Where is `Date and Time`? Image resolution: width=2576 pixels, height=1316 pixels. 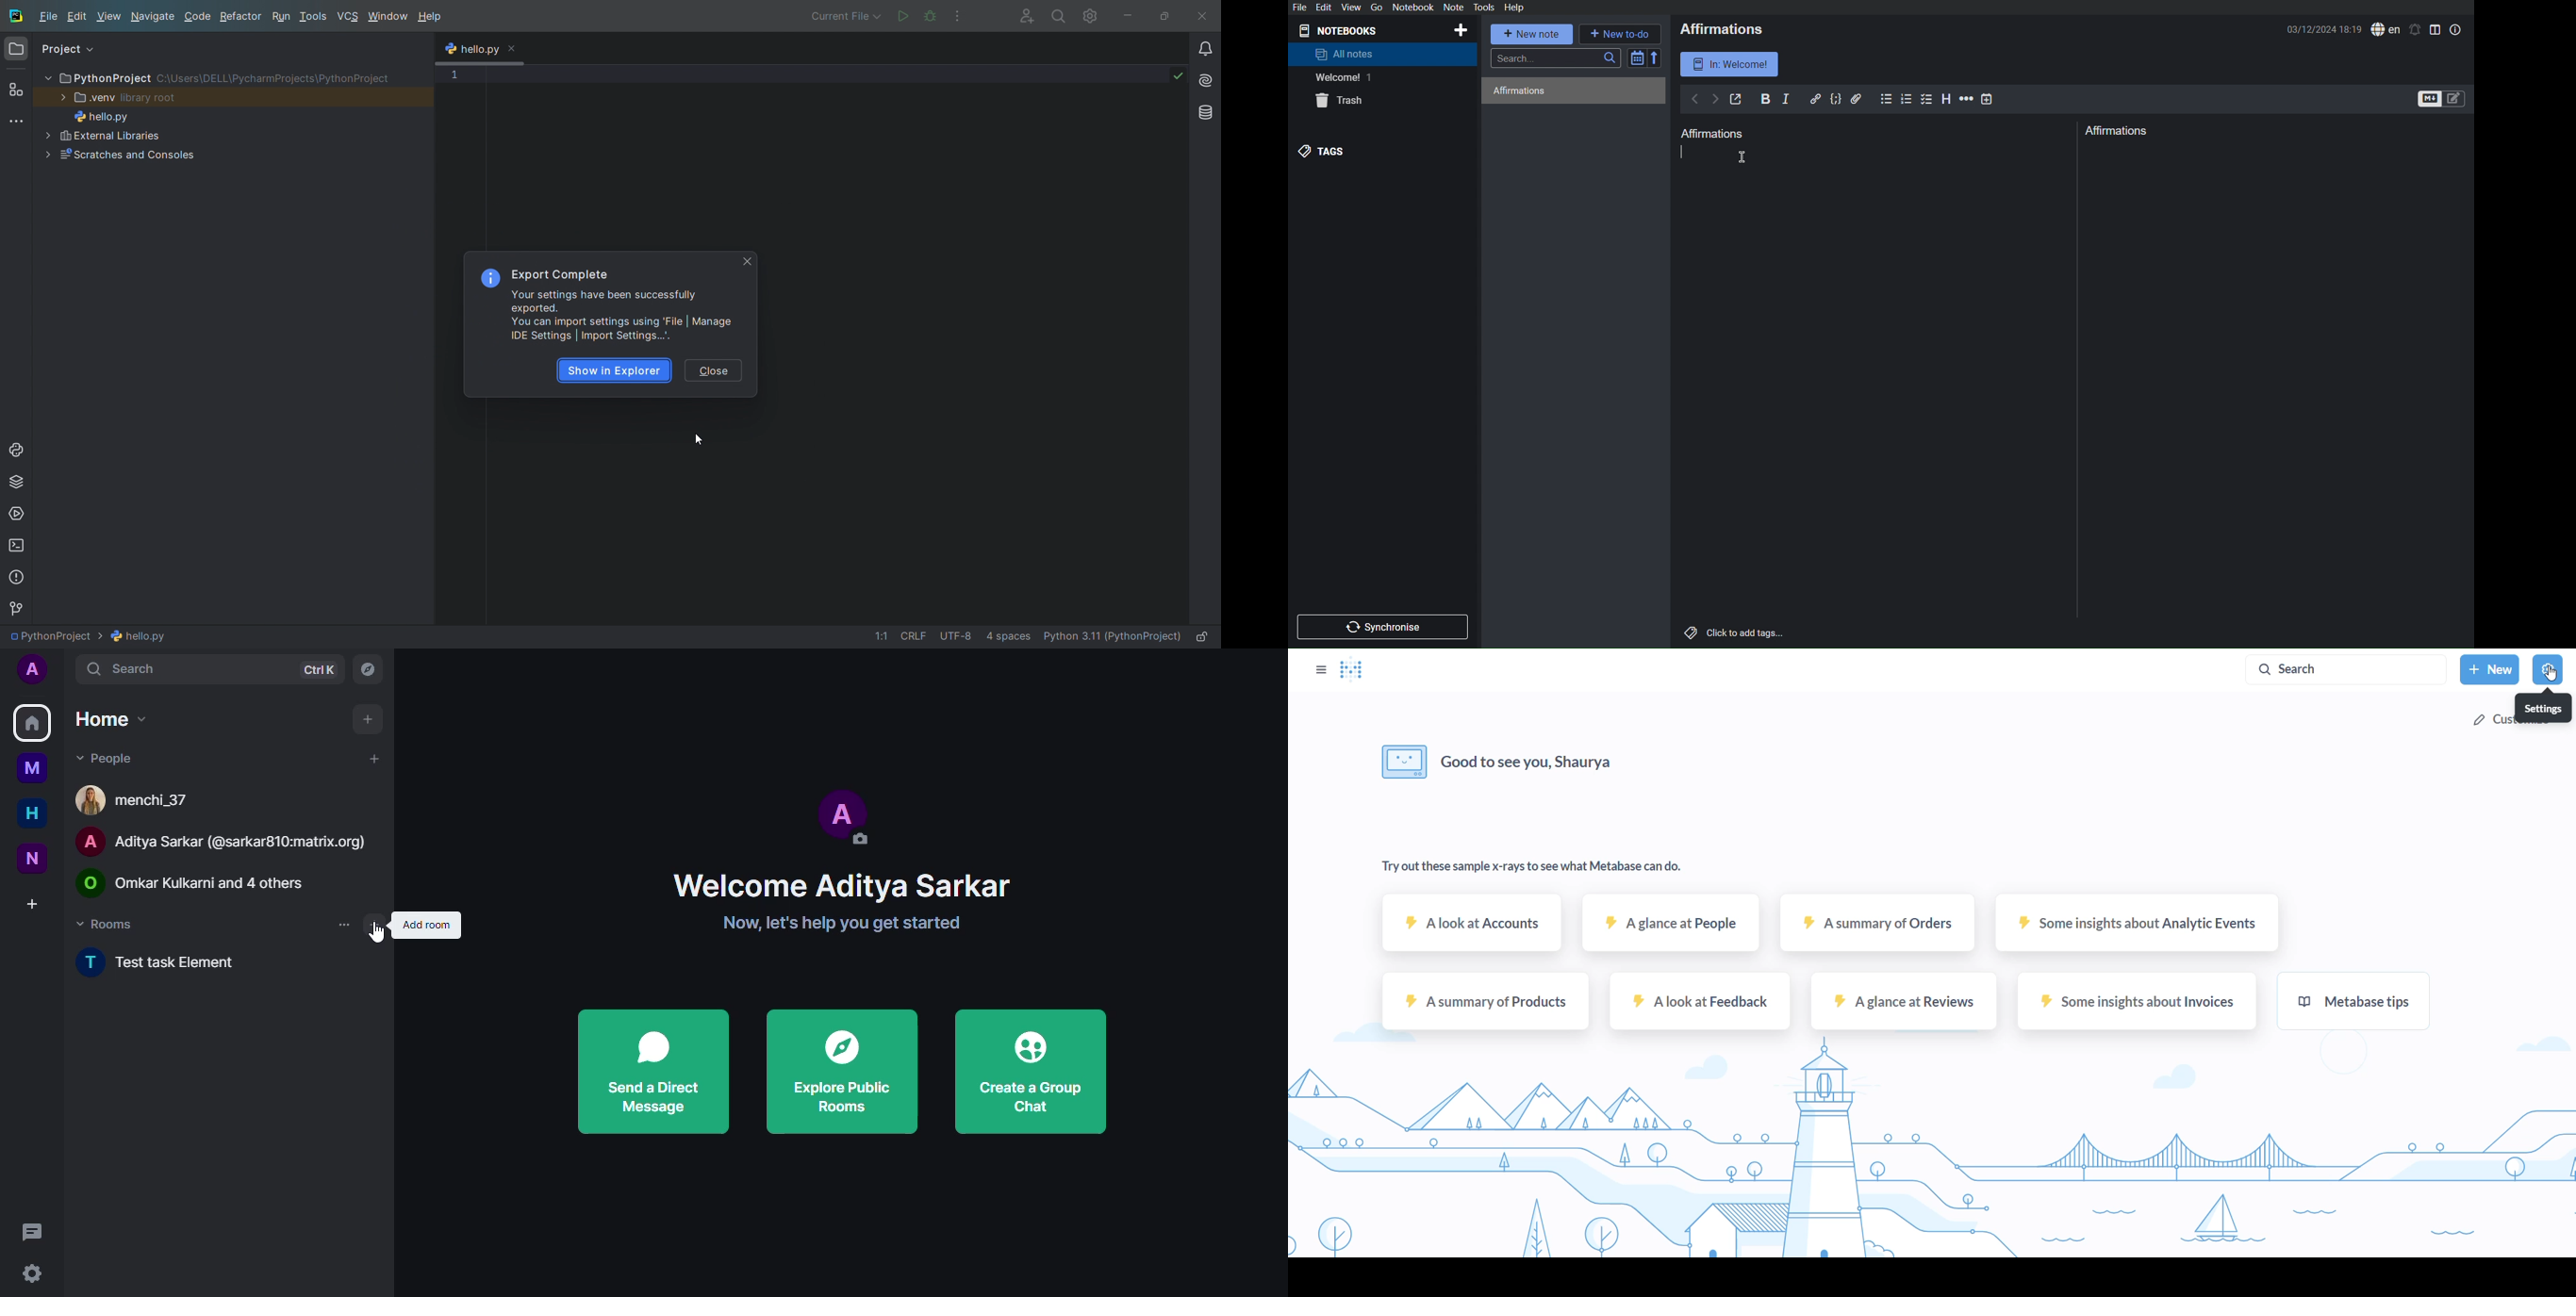 Date and Time is located at coordinates (2325, 29).